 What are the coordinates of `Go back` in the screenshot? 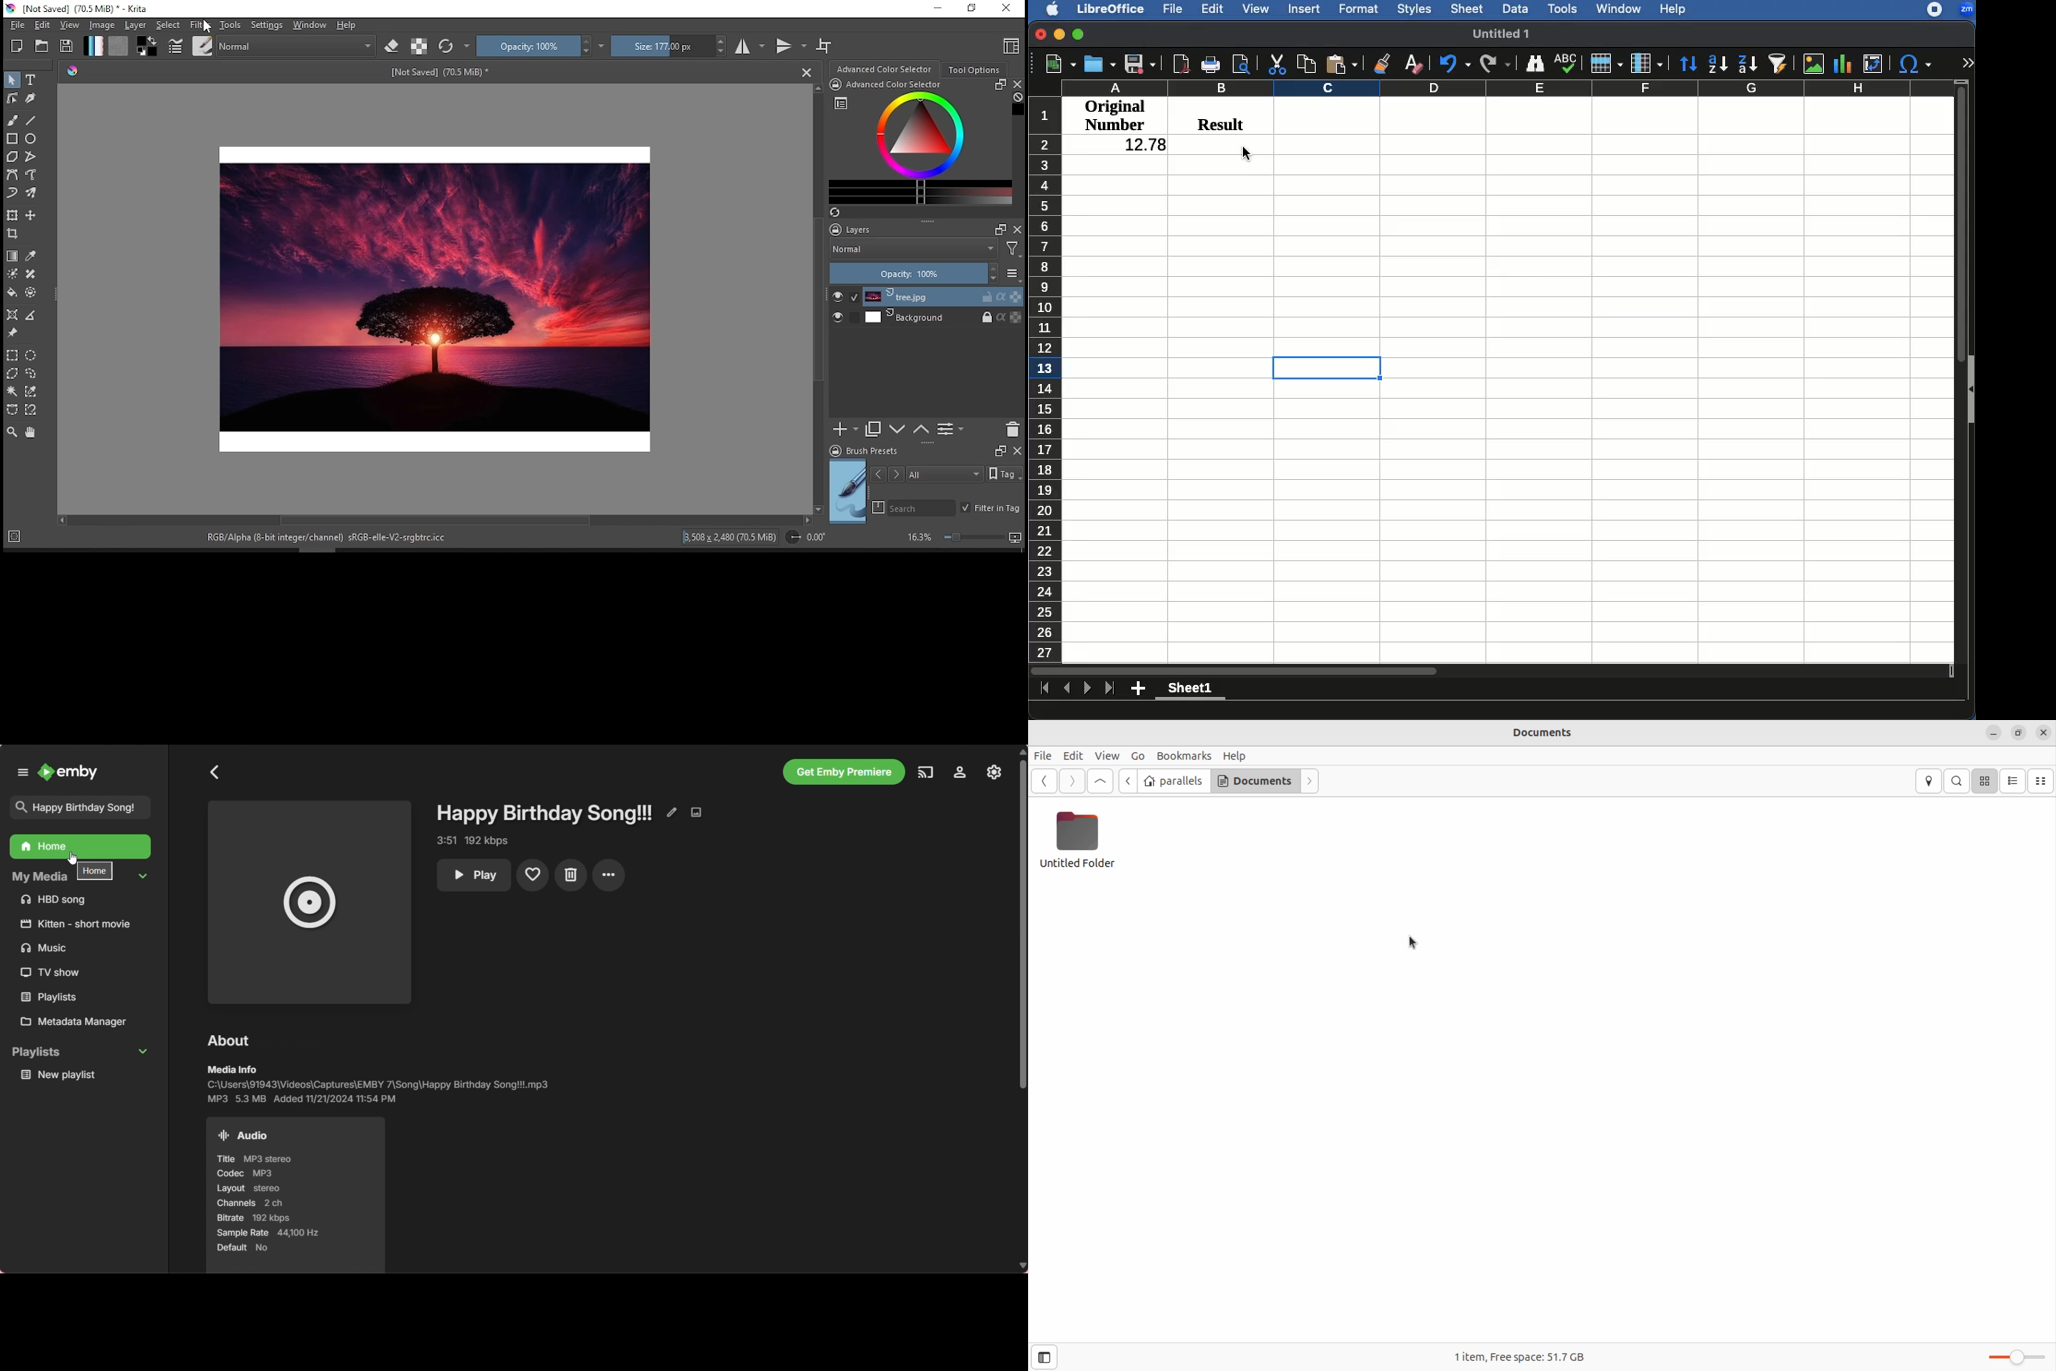 It's located at (214, 772).